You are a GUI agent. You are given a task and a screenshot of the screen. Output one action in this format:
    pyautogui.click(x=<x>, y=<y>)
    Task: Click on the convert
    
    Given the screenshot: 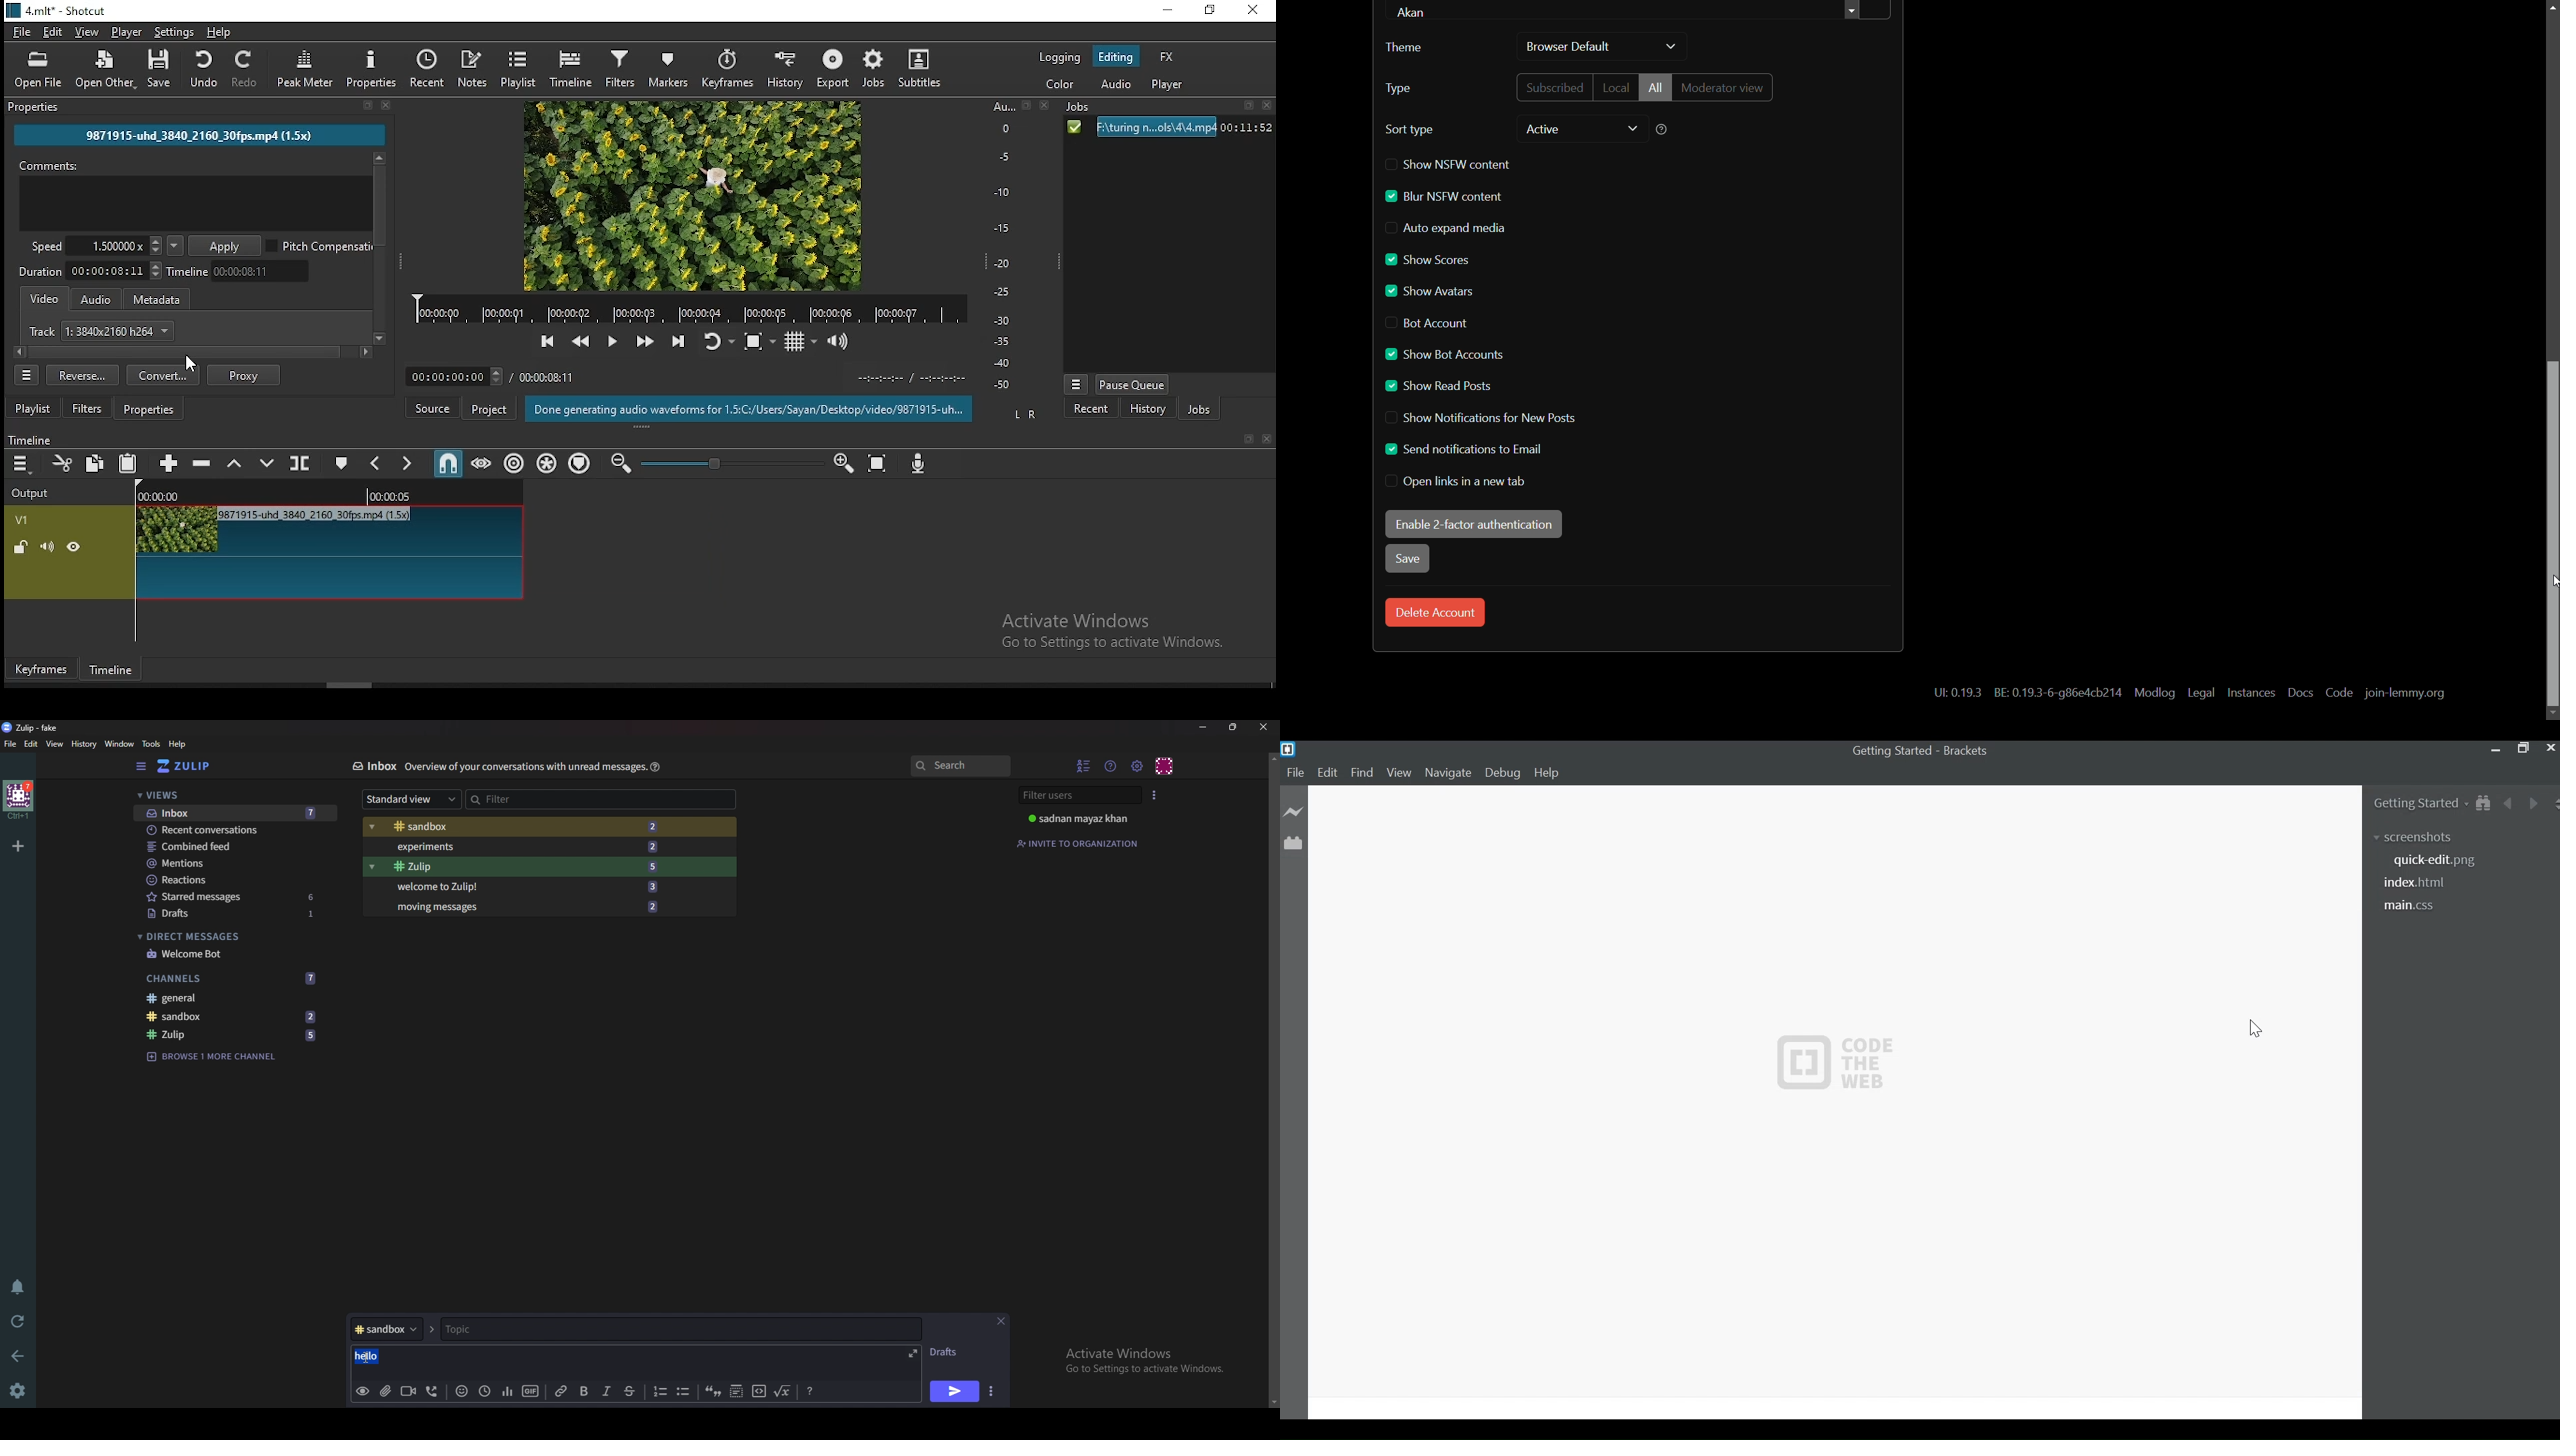 What is the action you would take?
    pyautogui.click(x=162, y=375)
    